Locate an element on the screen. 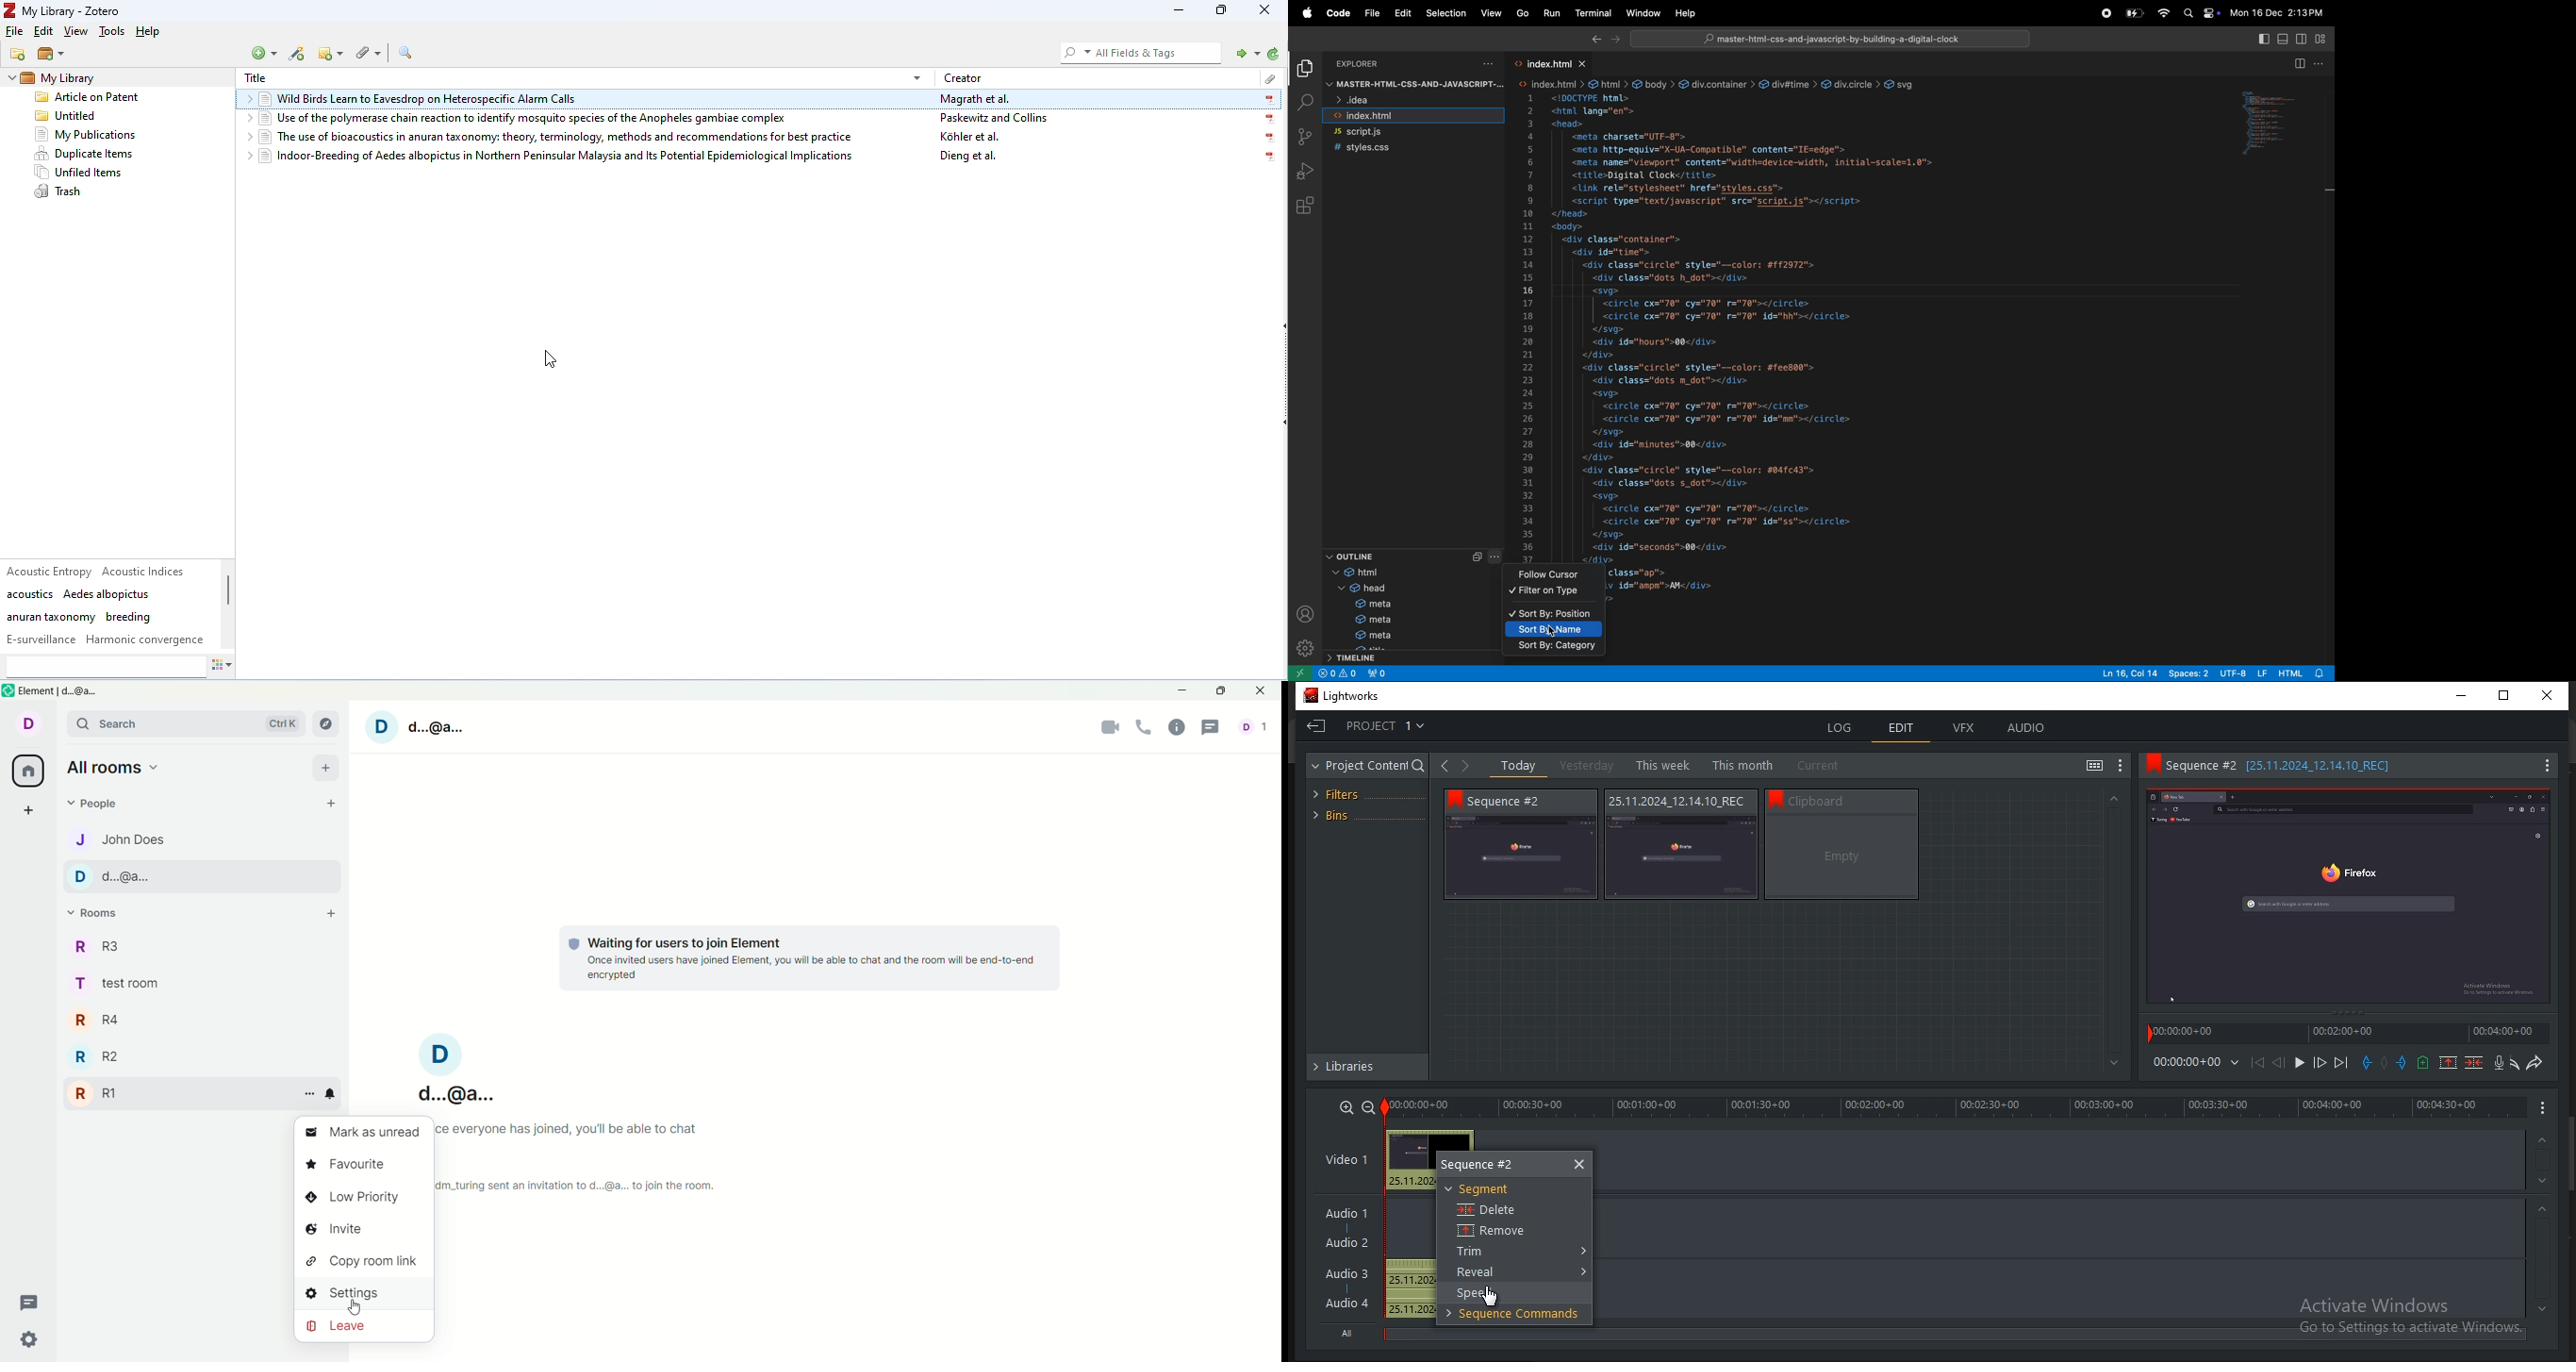  Restore is located at coordinates (2509, 693).